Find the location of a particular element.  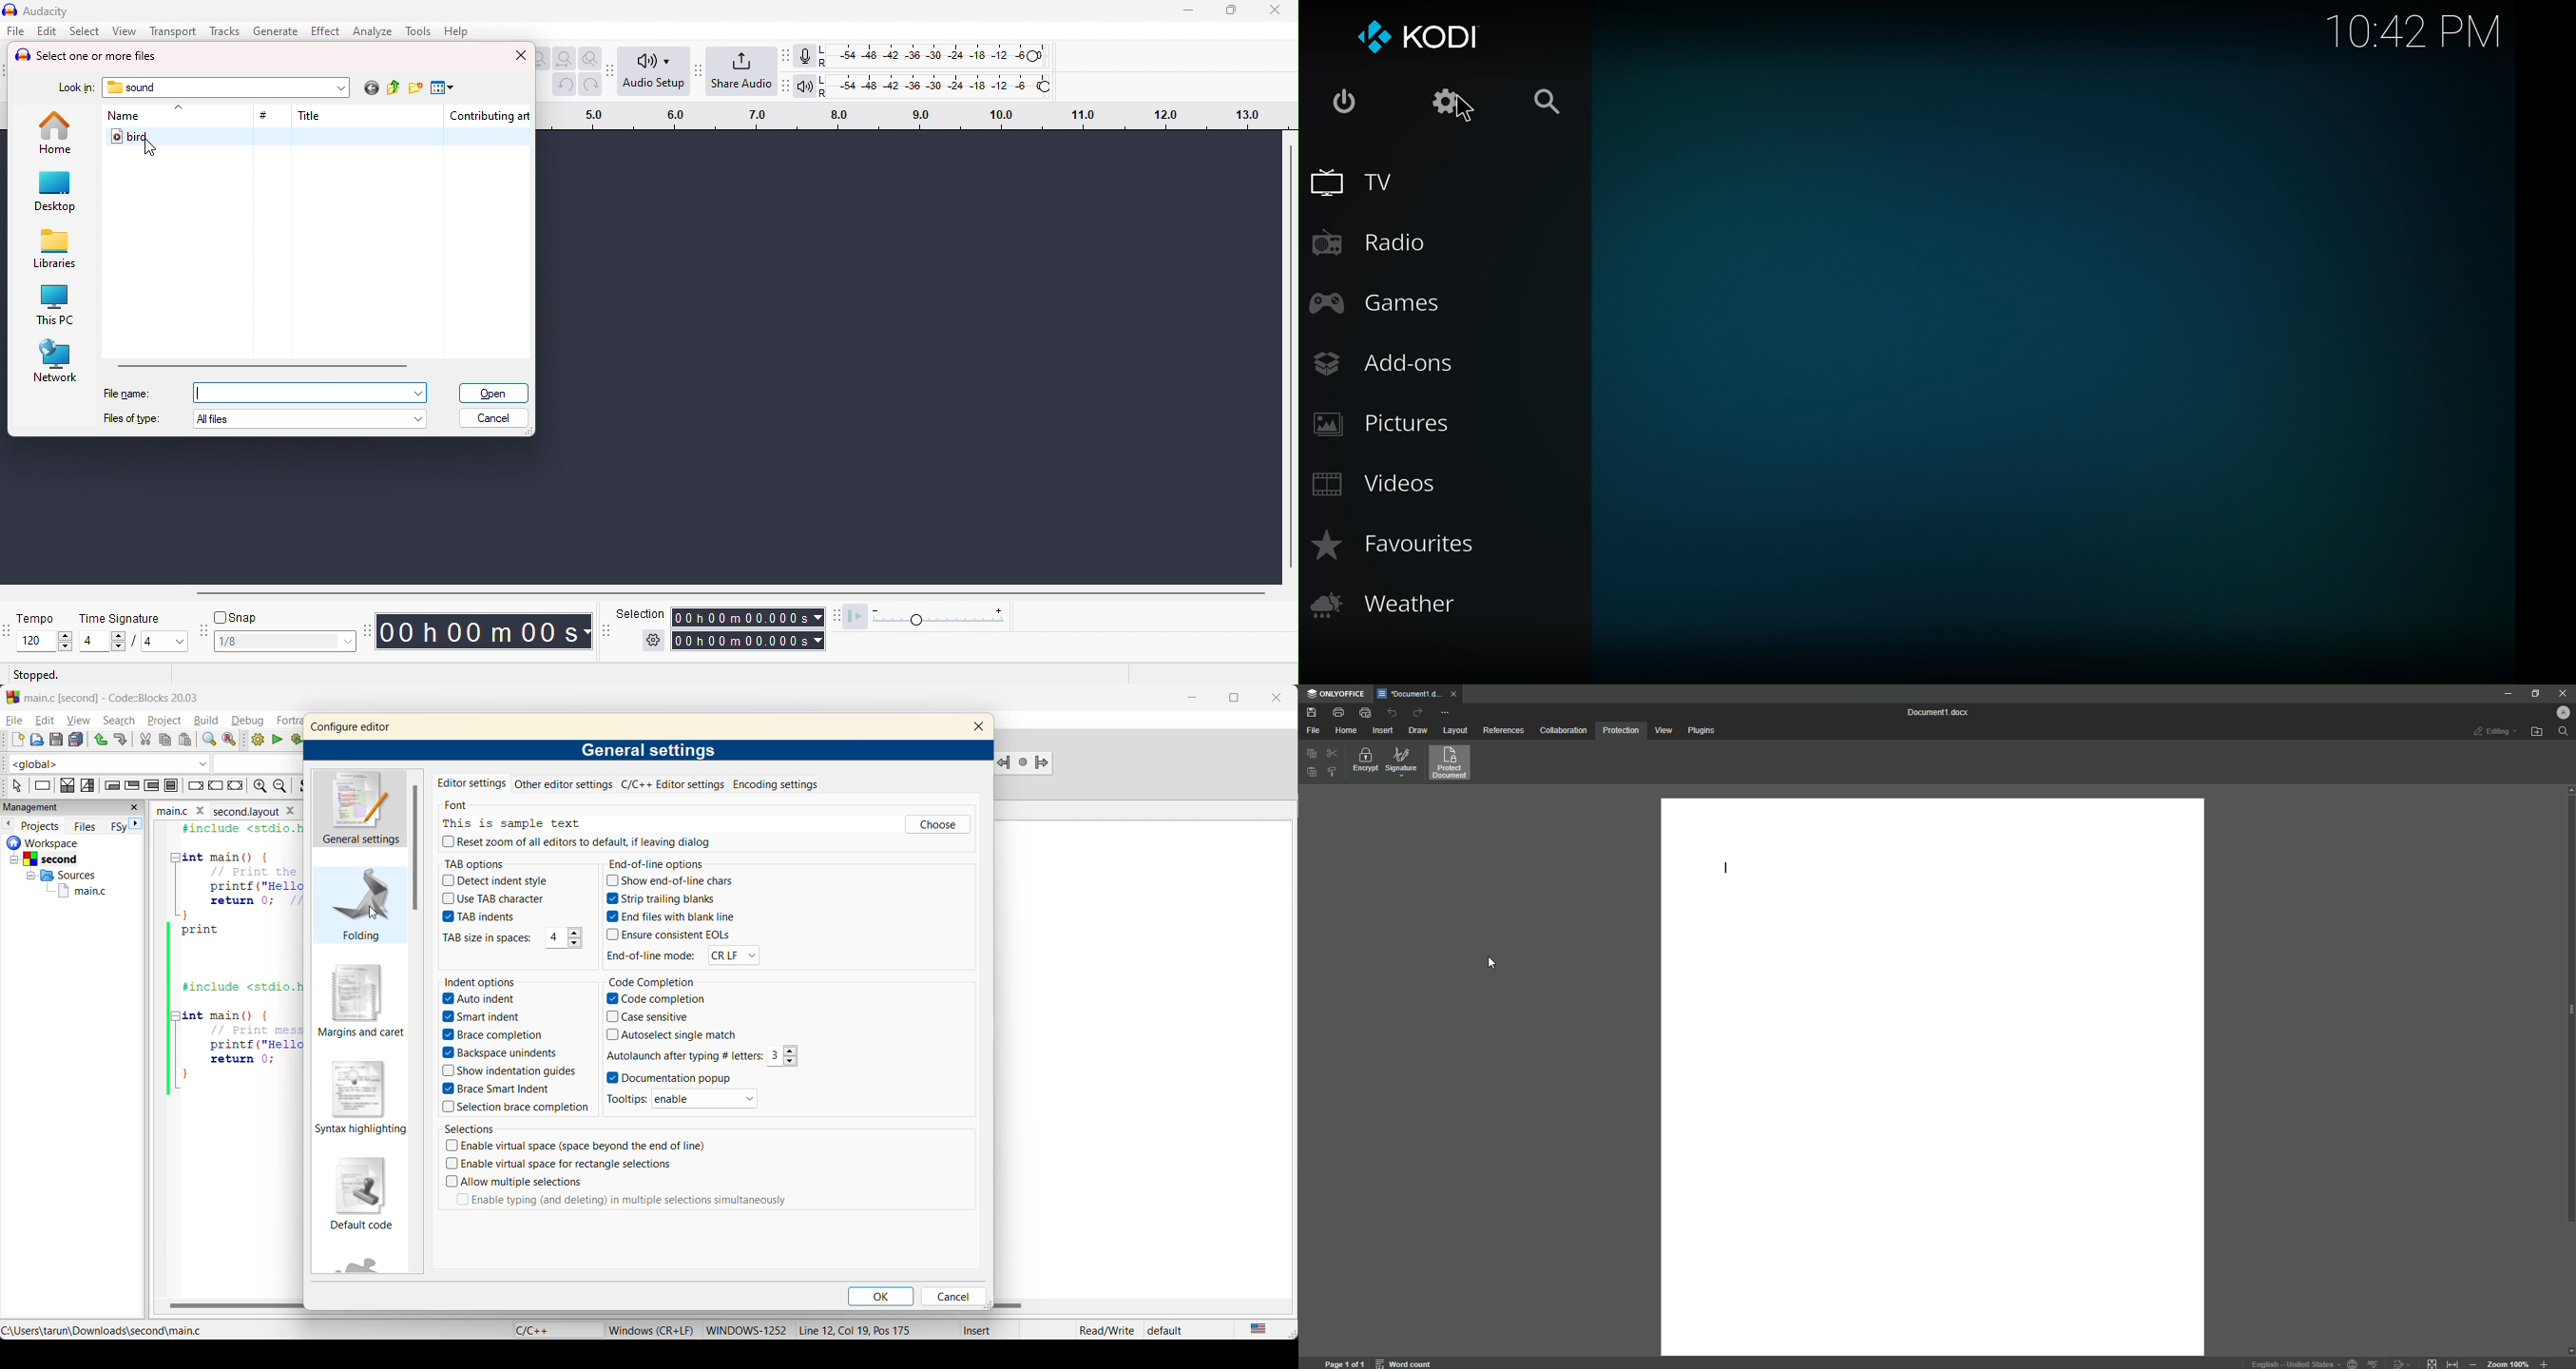

upto previous folder is located at coordinates (394, 89).